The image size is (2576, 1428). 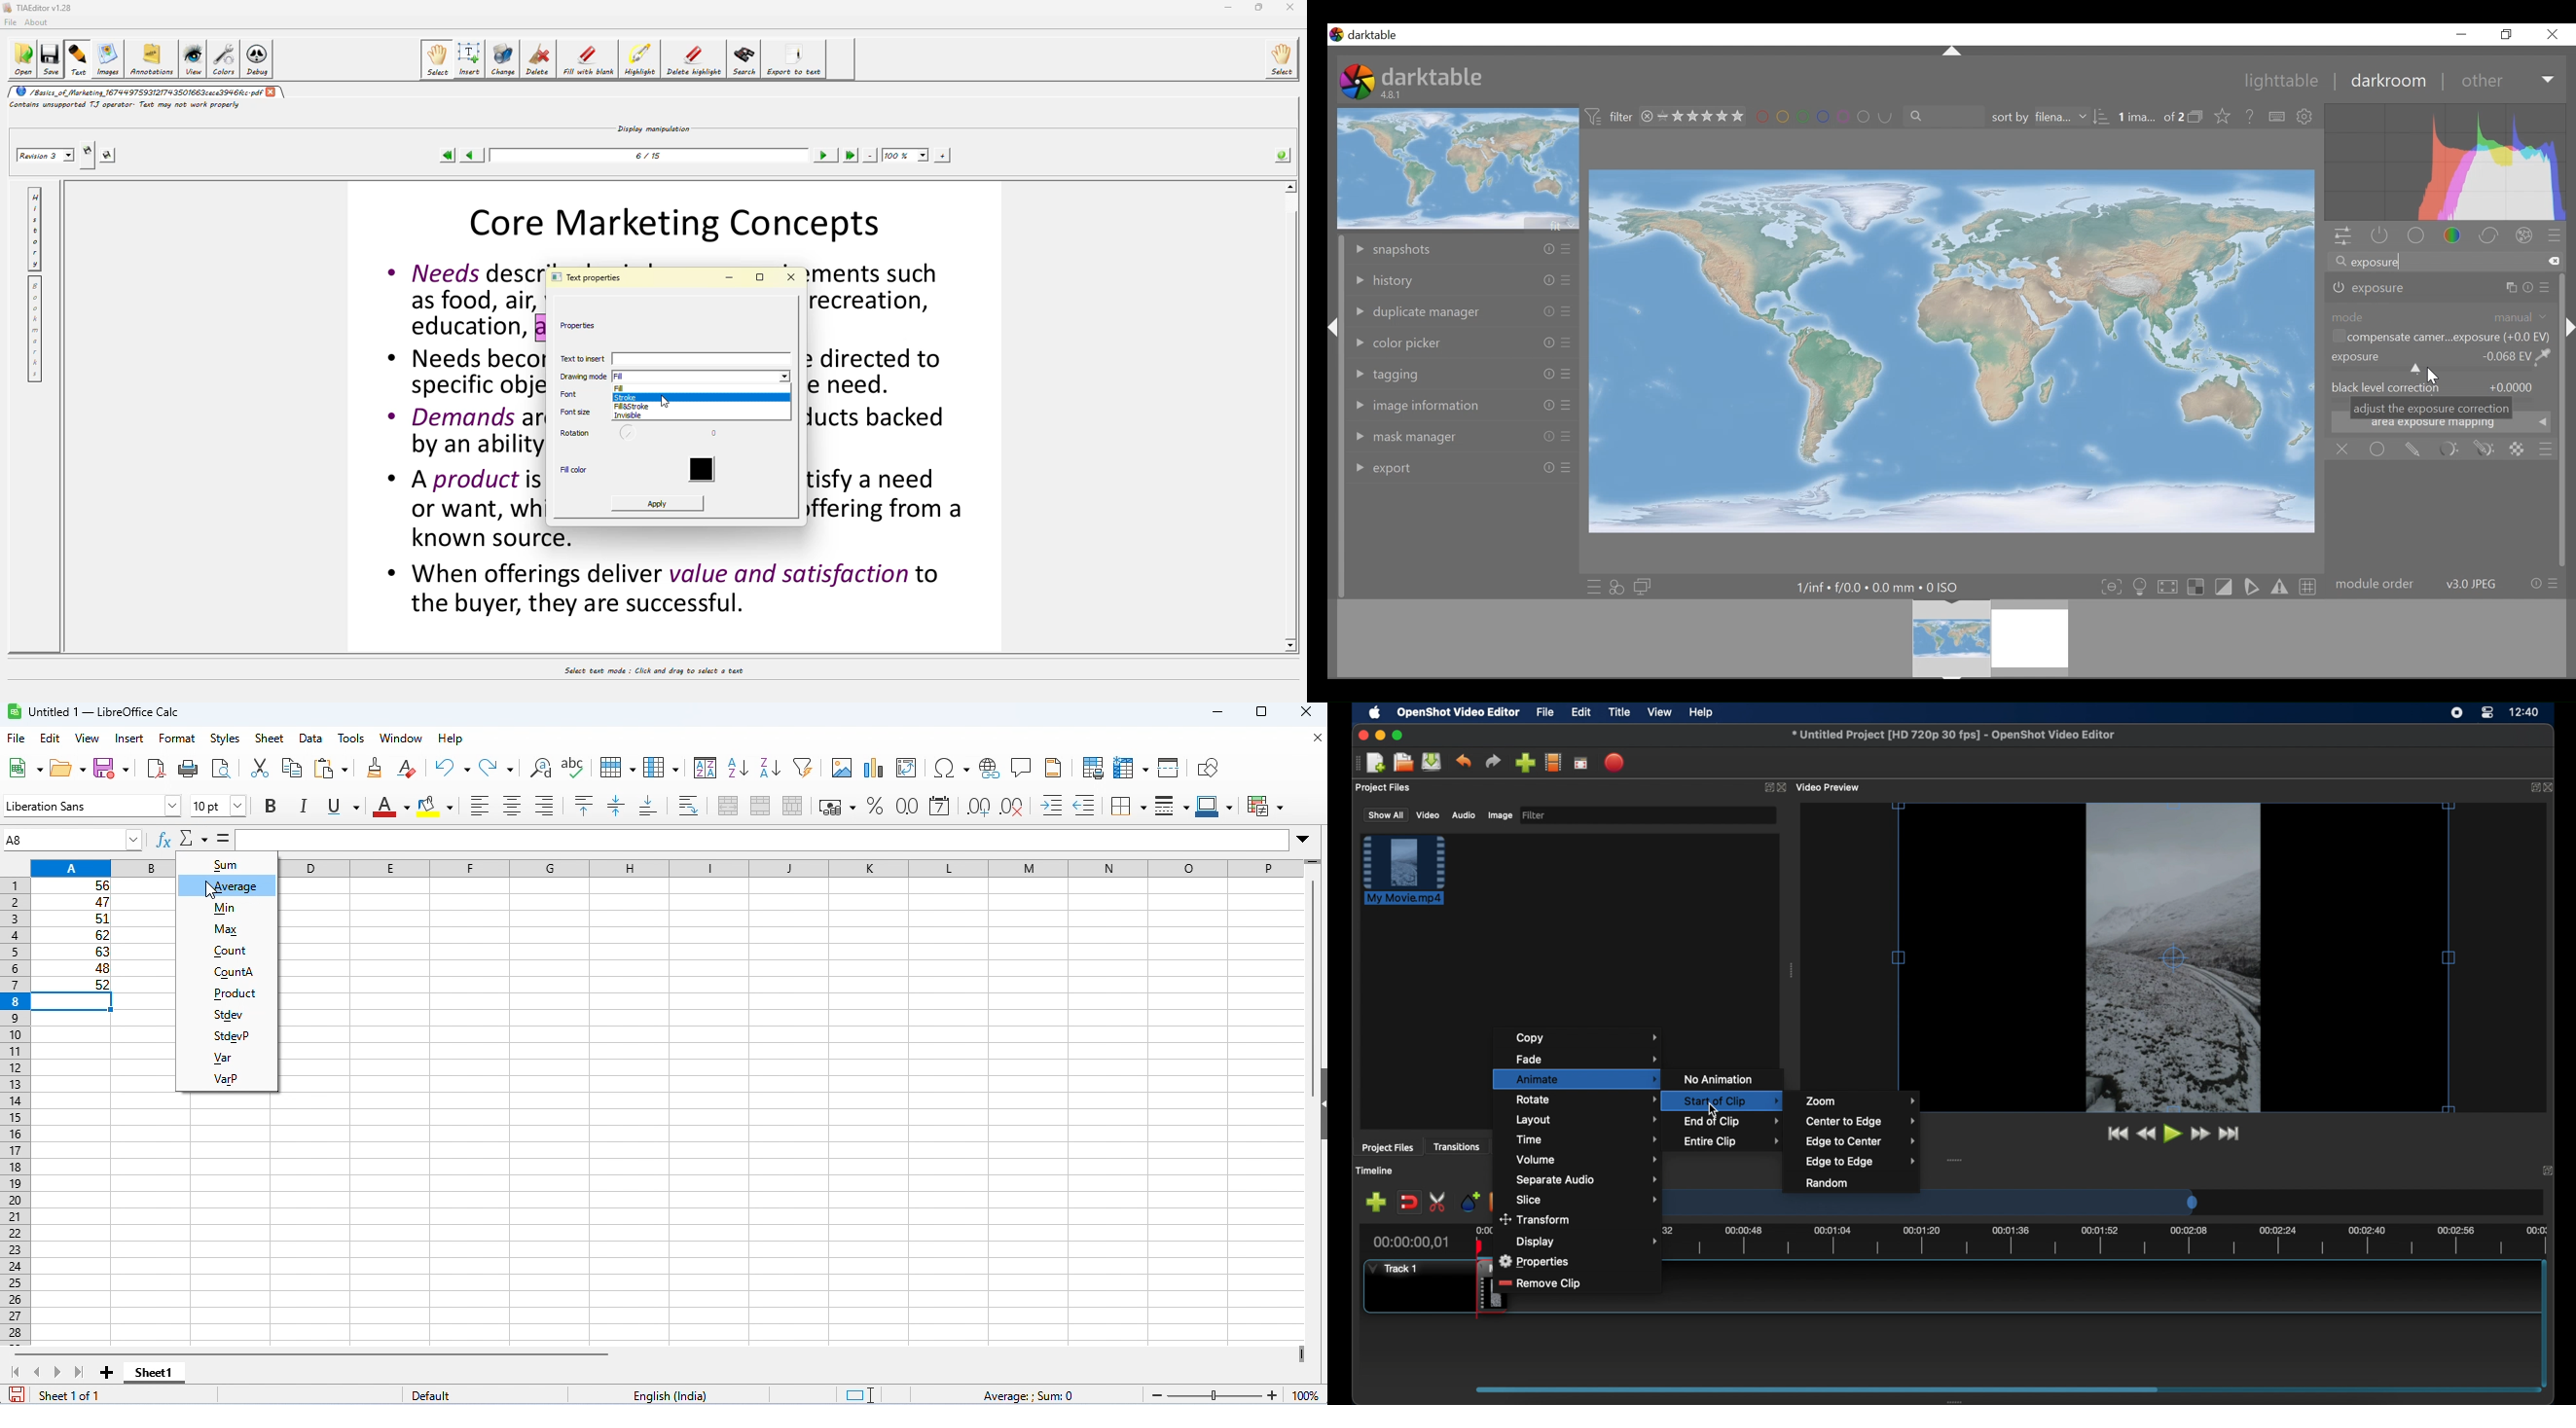 What do you see at coordinates (1876, 587) in the screenshot?
I see `1/inf+f/00xmm*0ISO` at bounding box center [1876, 587].